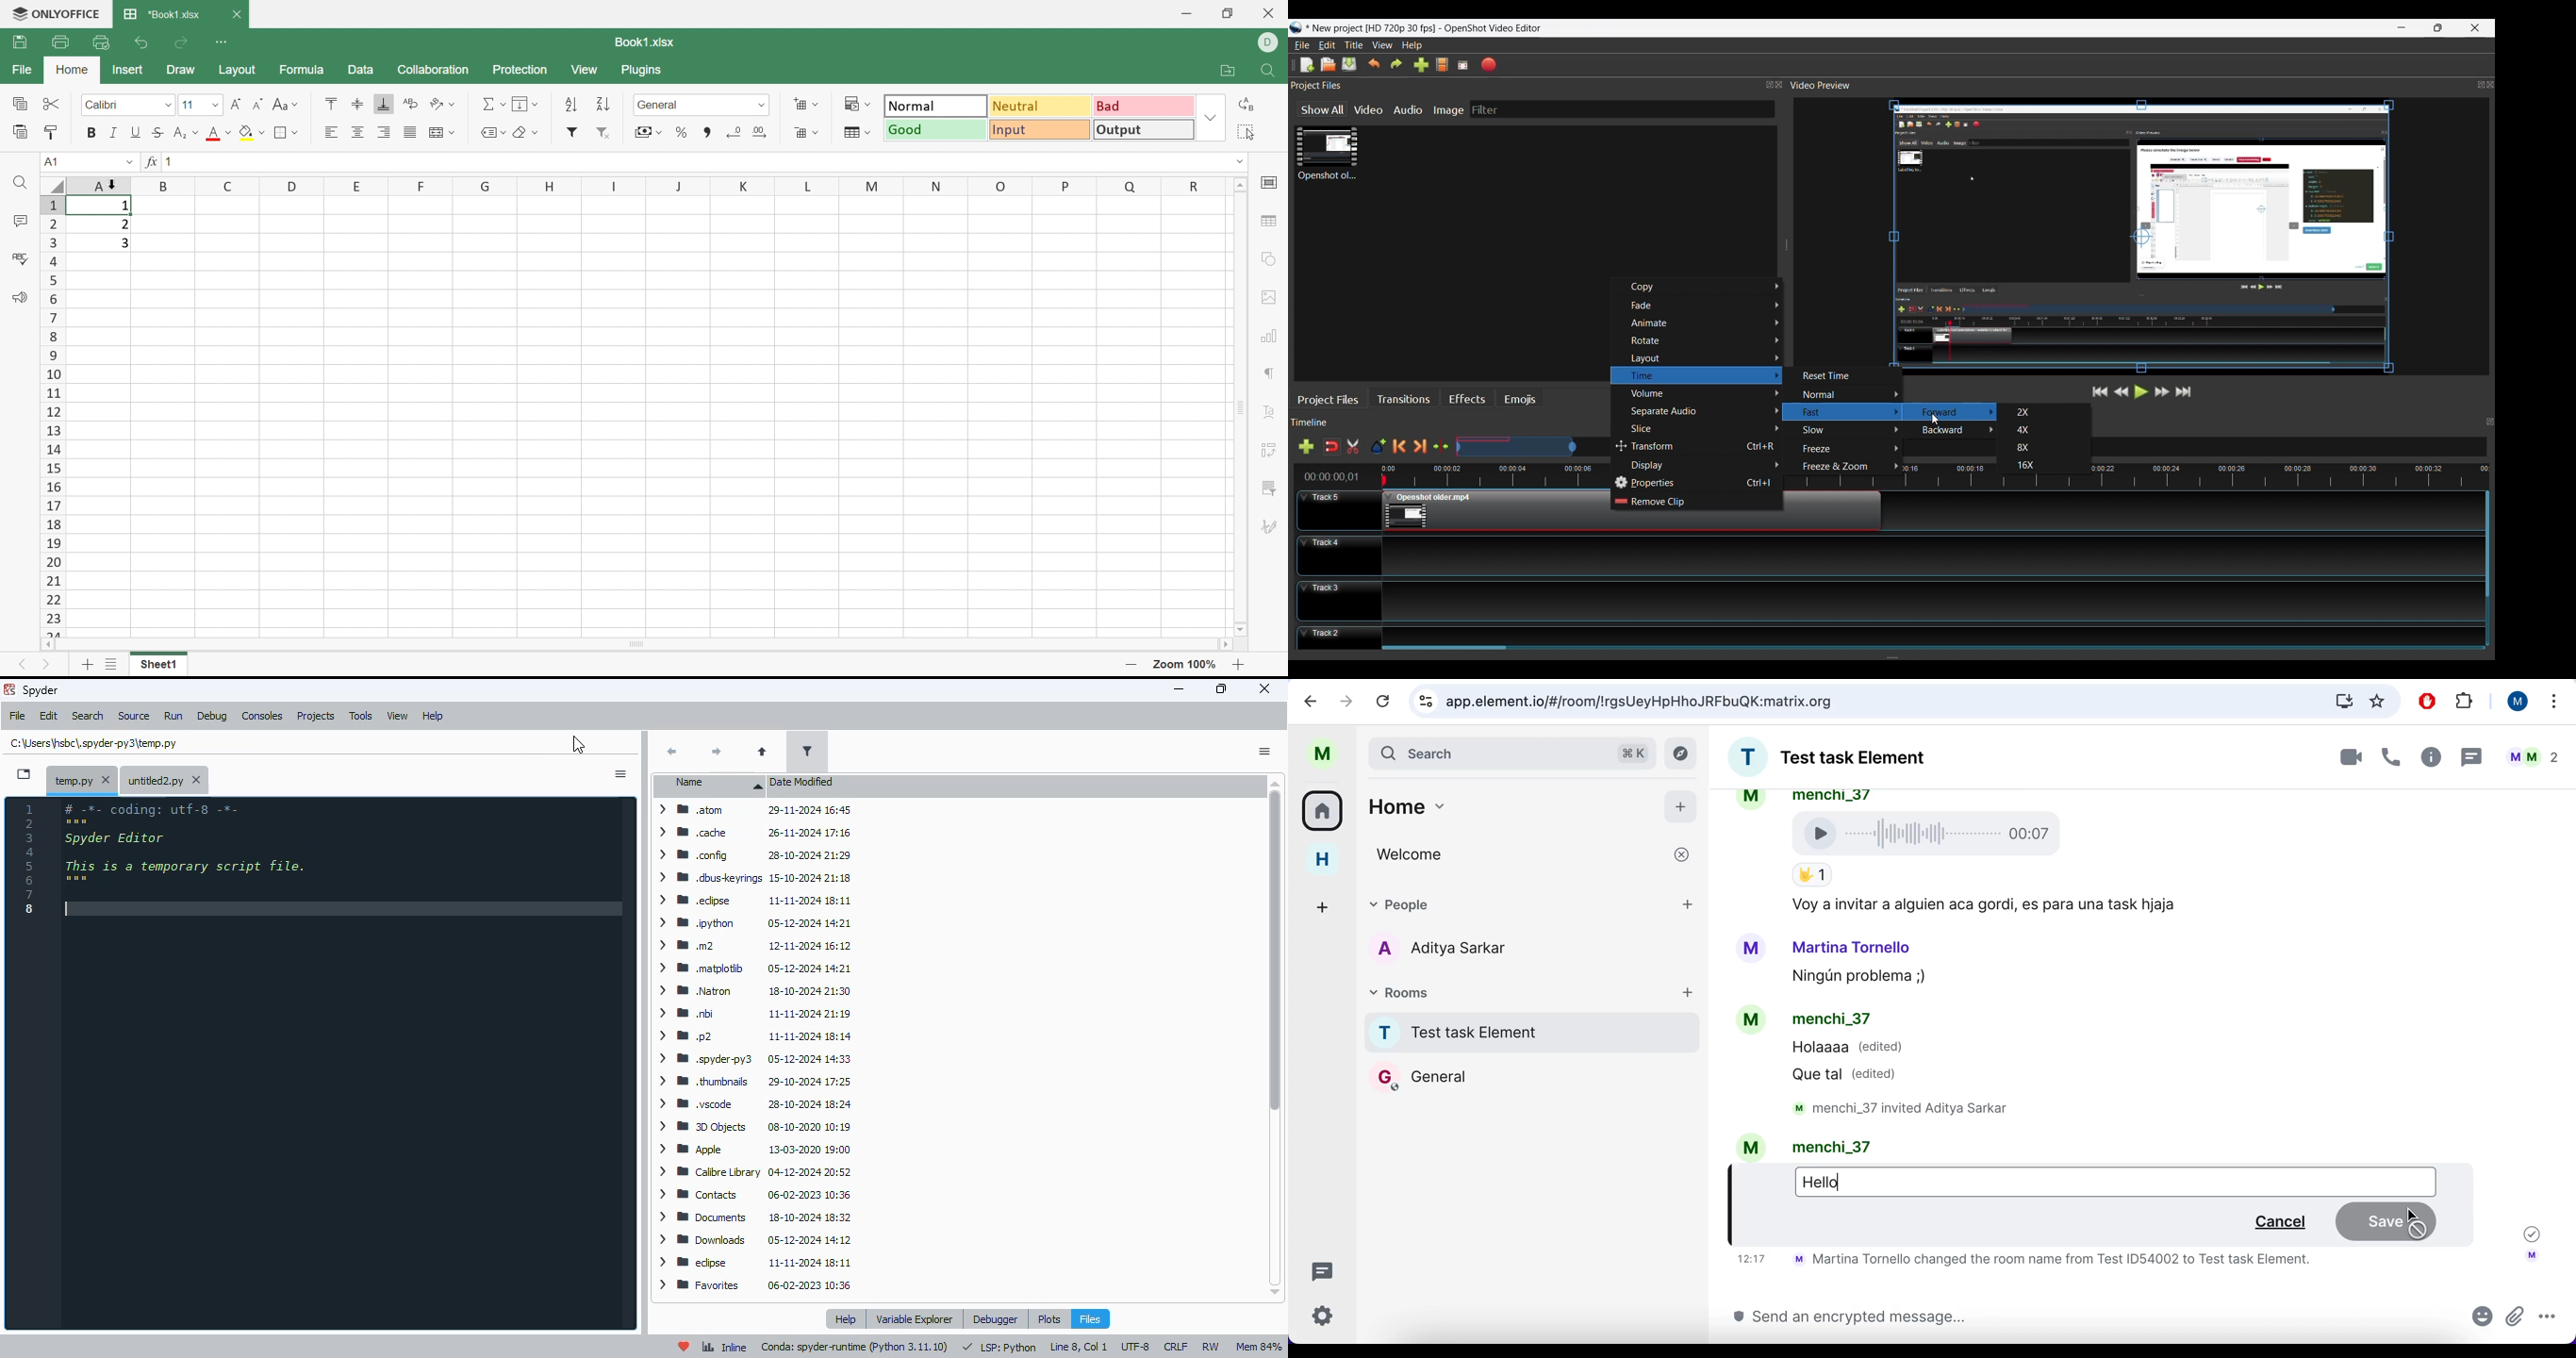  I want to click on chat room 1, so click(1532, 1033).